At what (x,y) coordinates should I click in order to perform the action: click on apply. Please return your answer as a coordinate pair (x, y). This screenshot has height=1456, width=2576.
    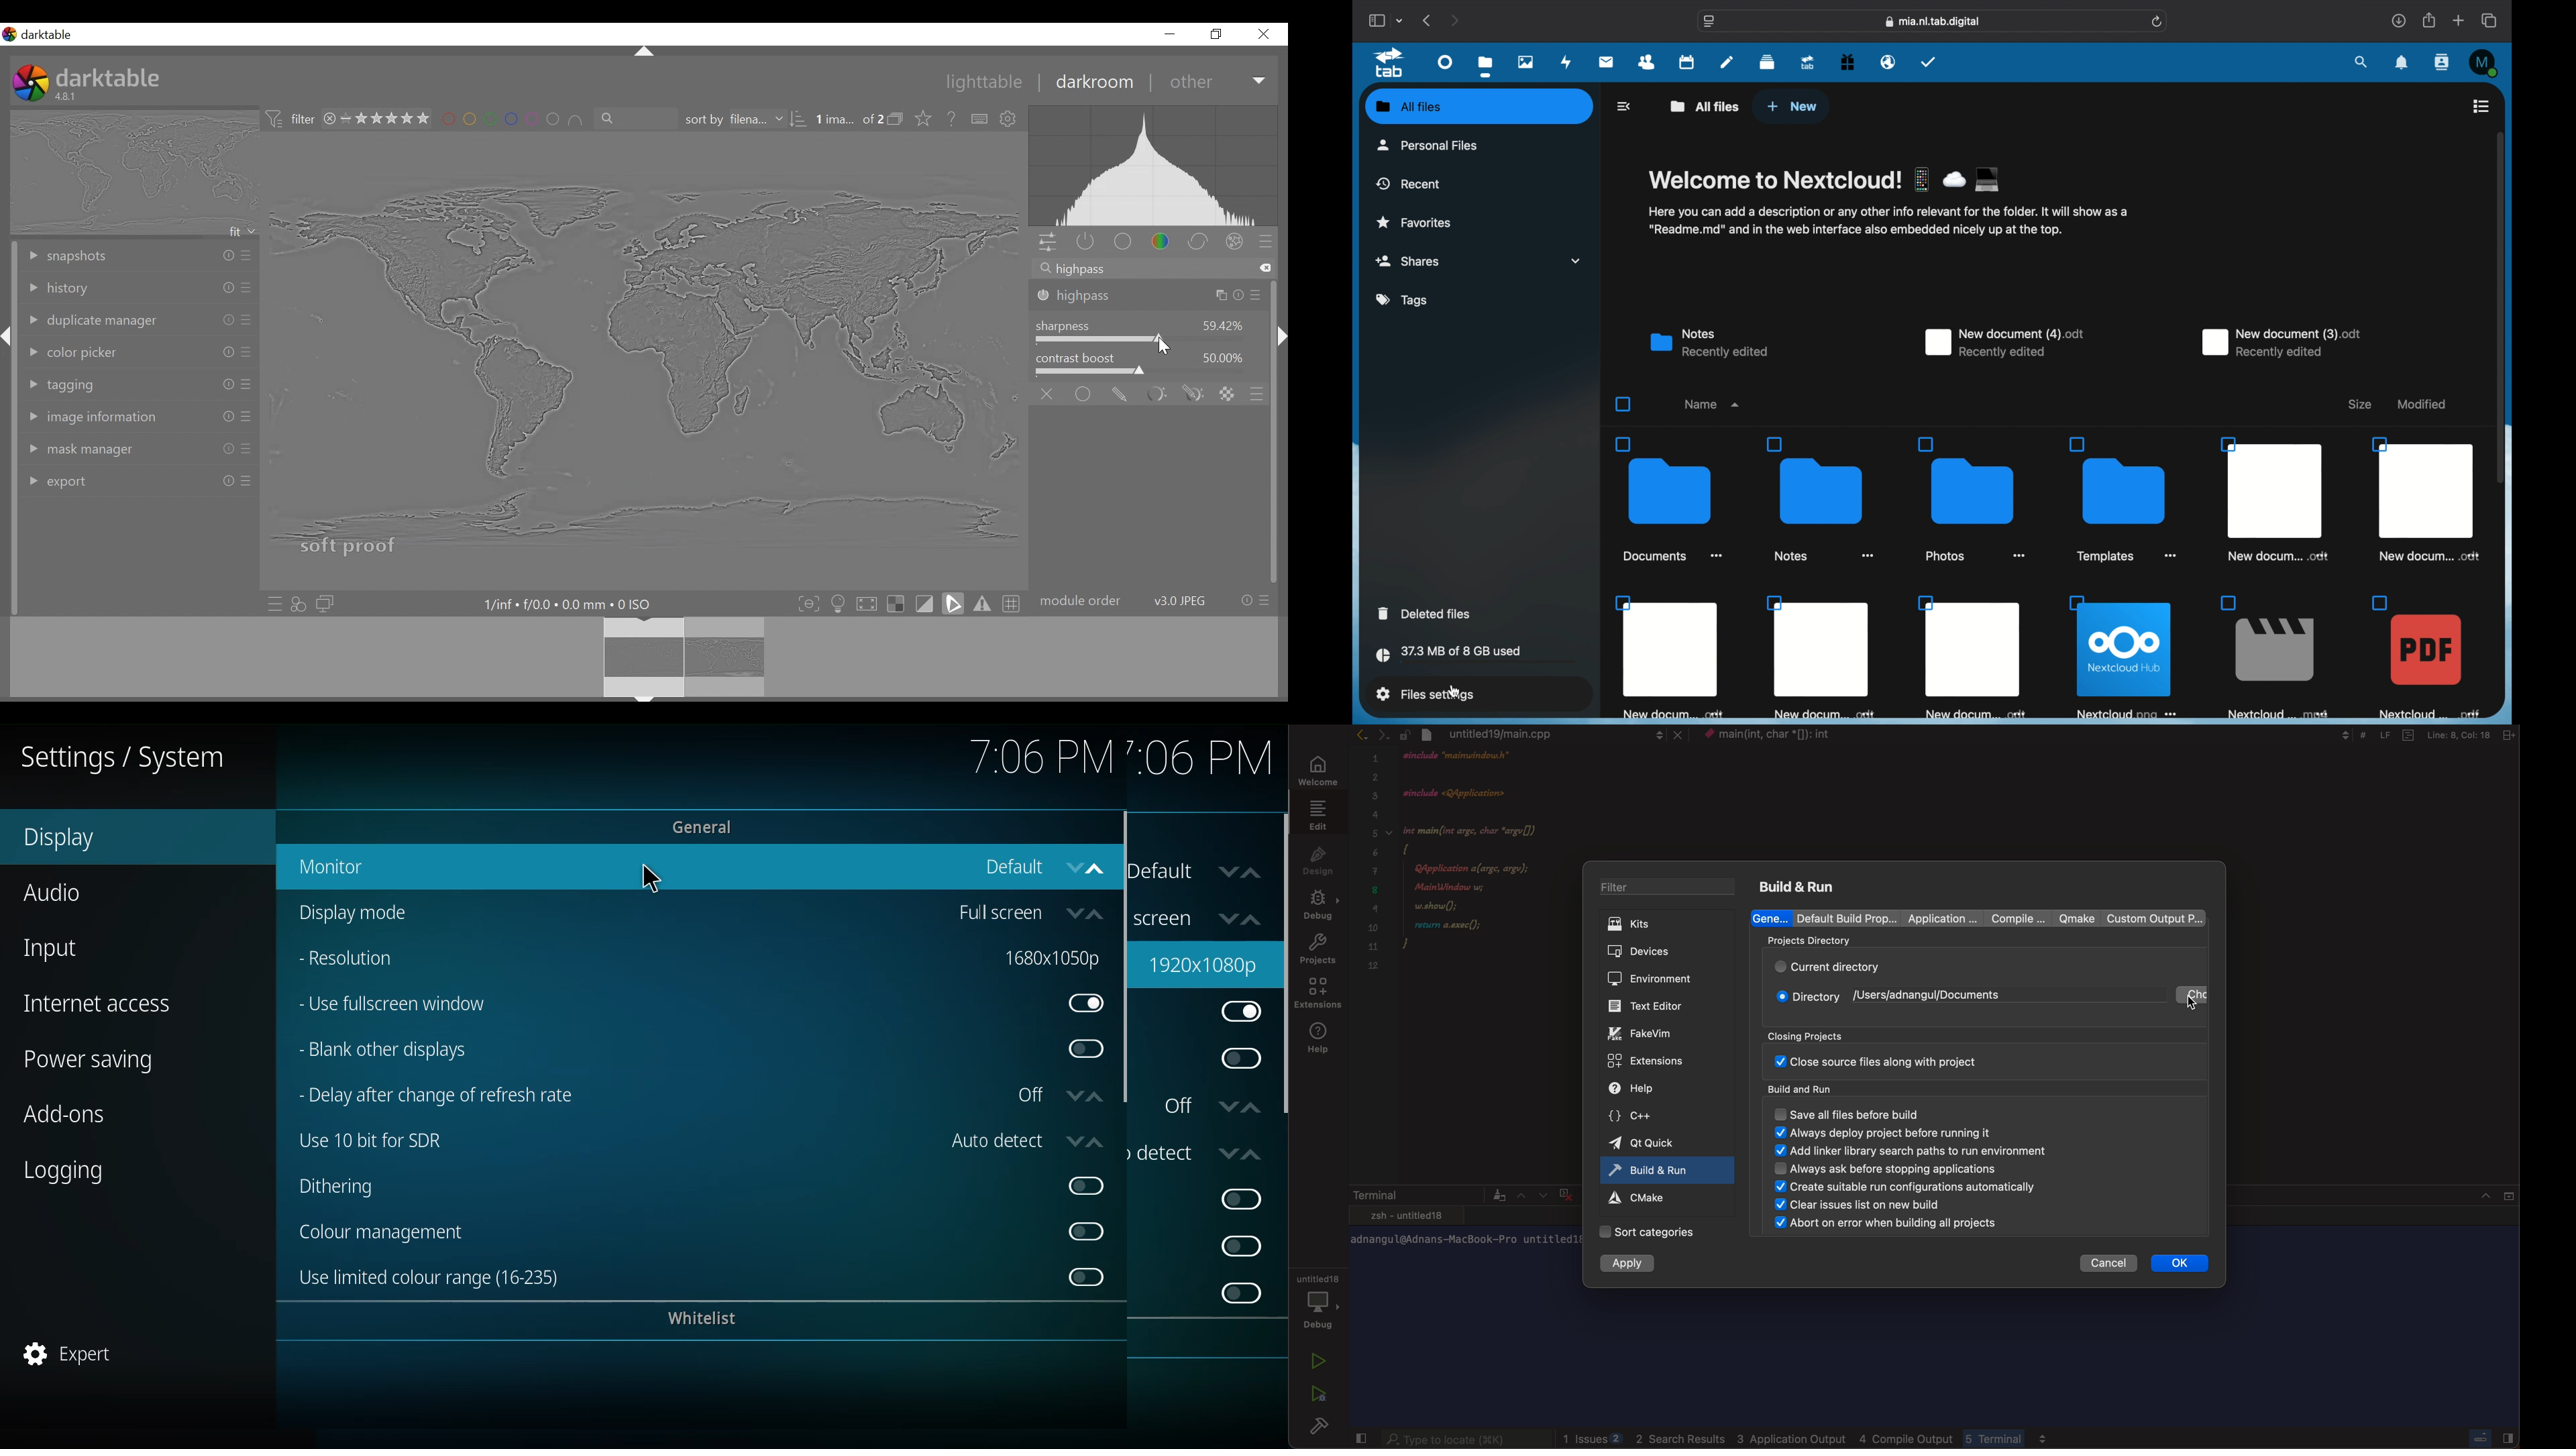
    Looking at the image, I should click on (1636, 1264).